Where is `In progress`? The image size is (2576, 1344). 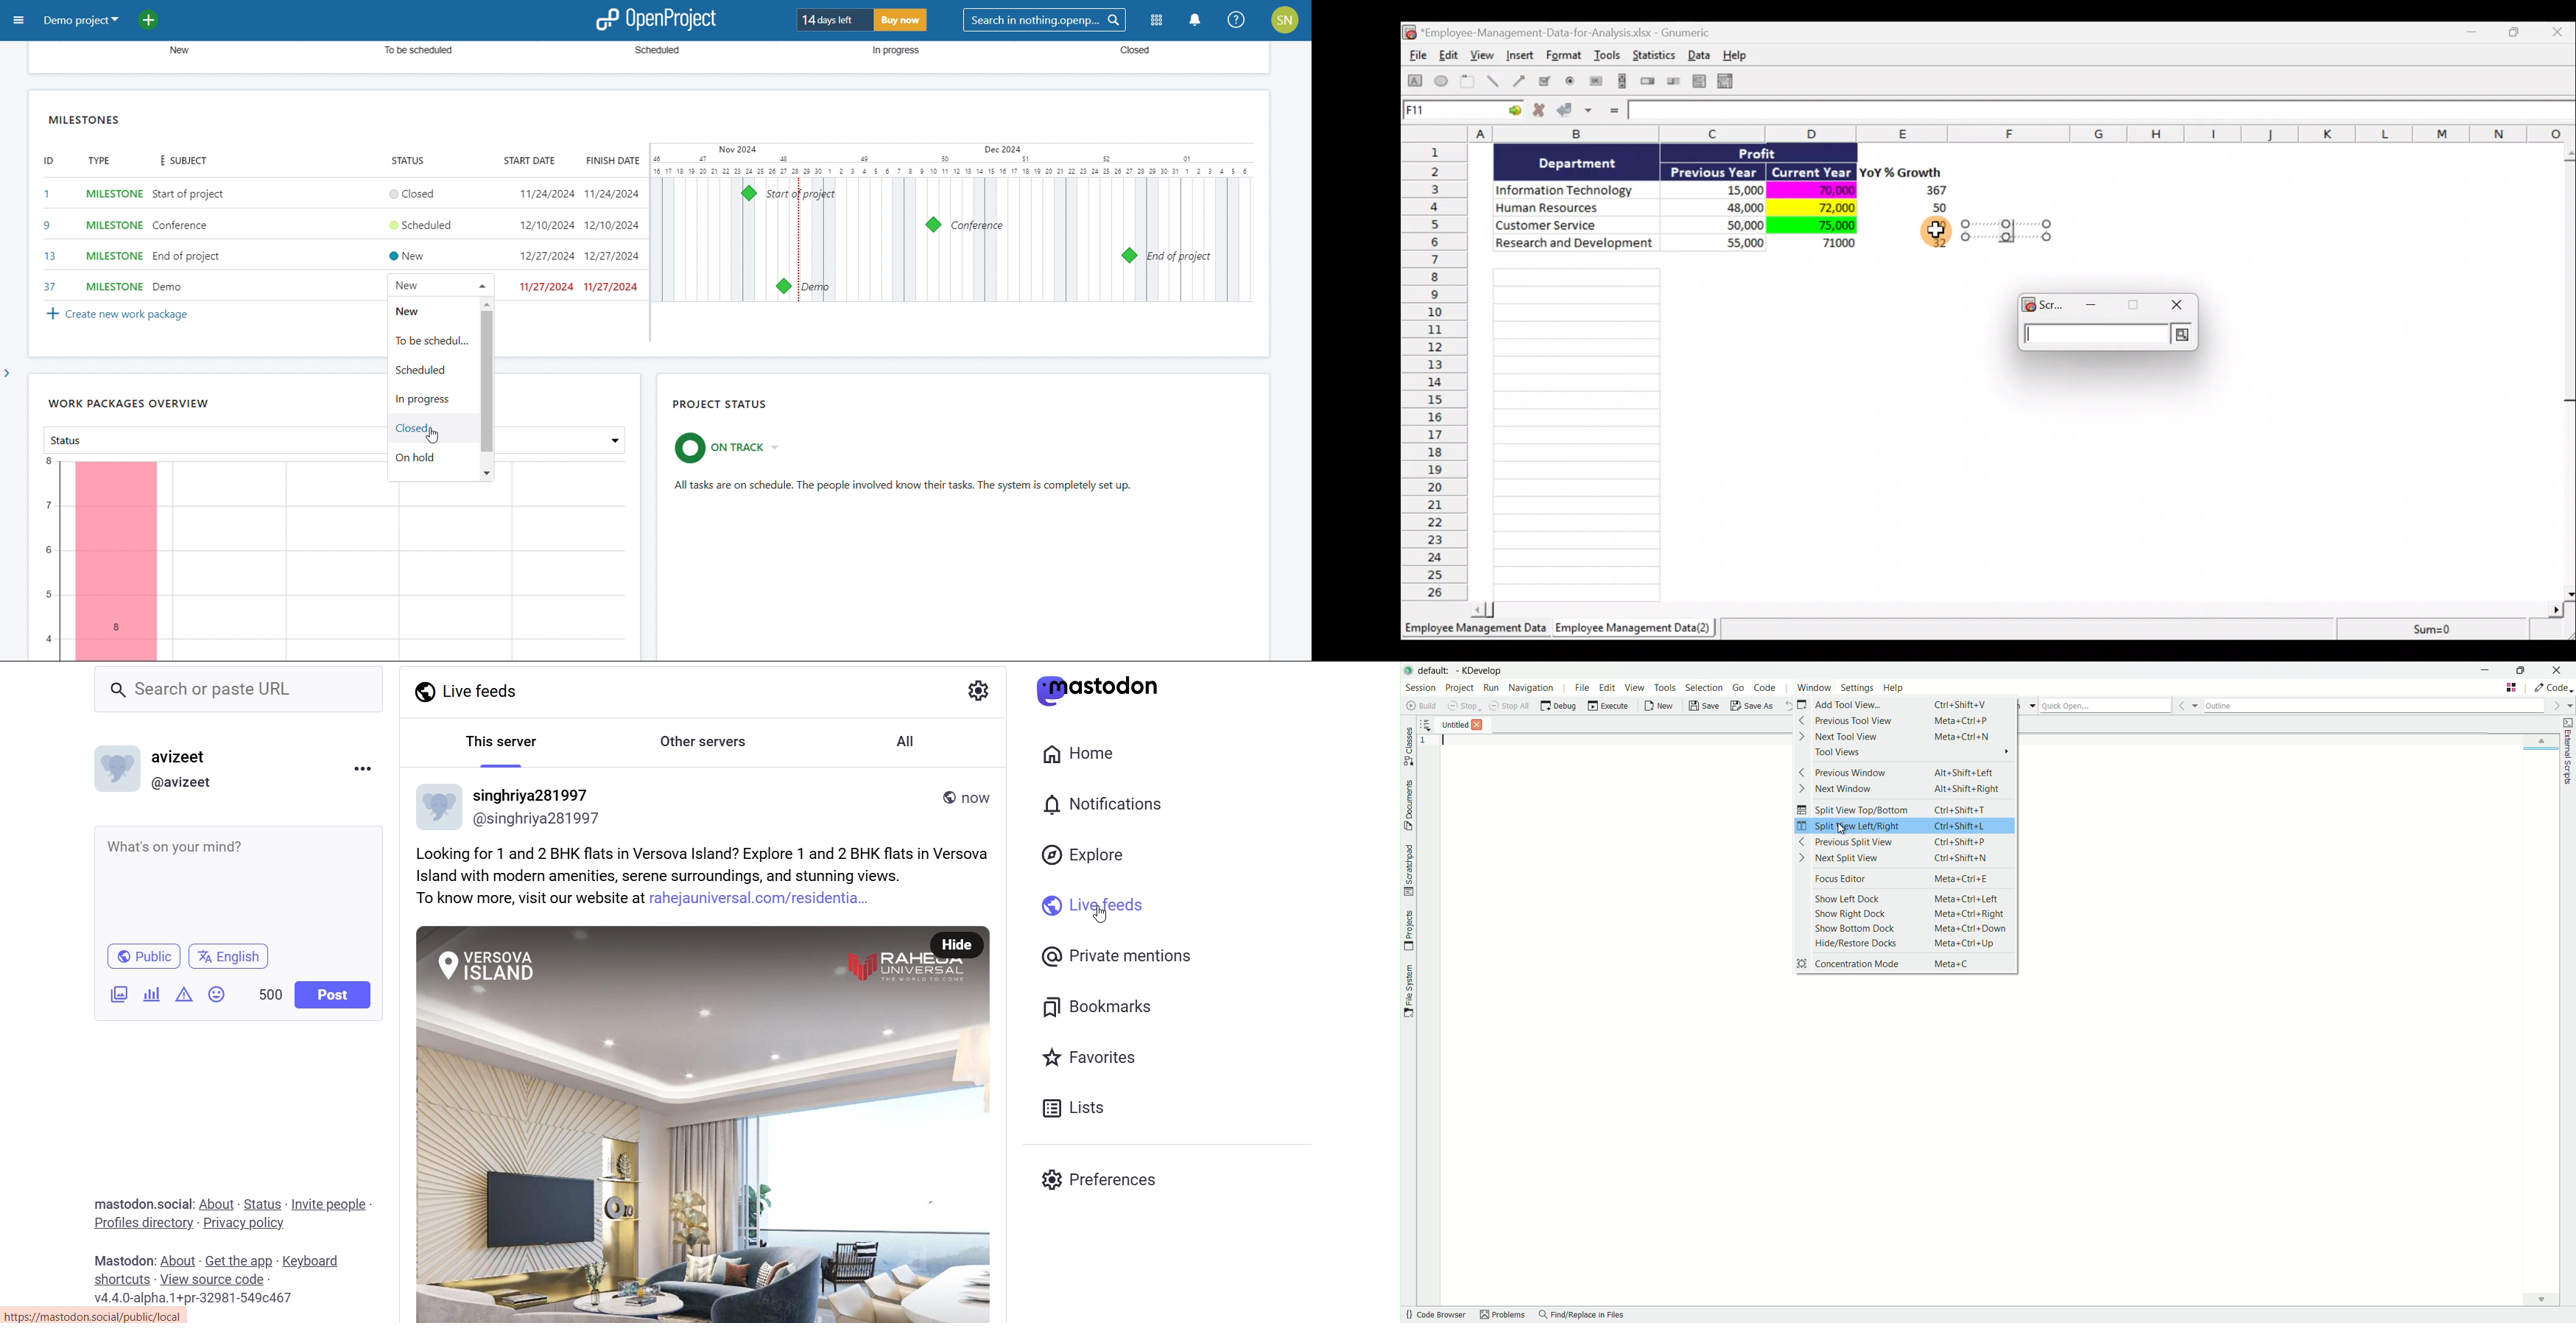 In progress is located at coordinates (891, 51).